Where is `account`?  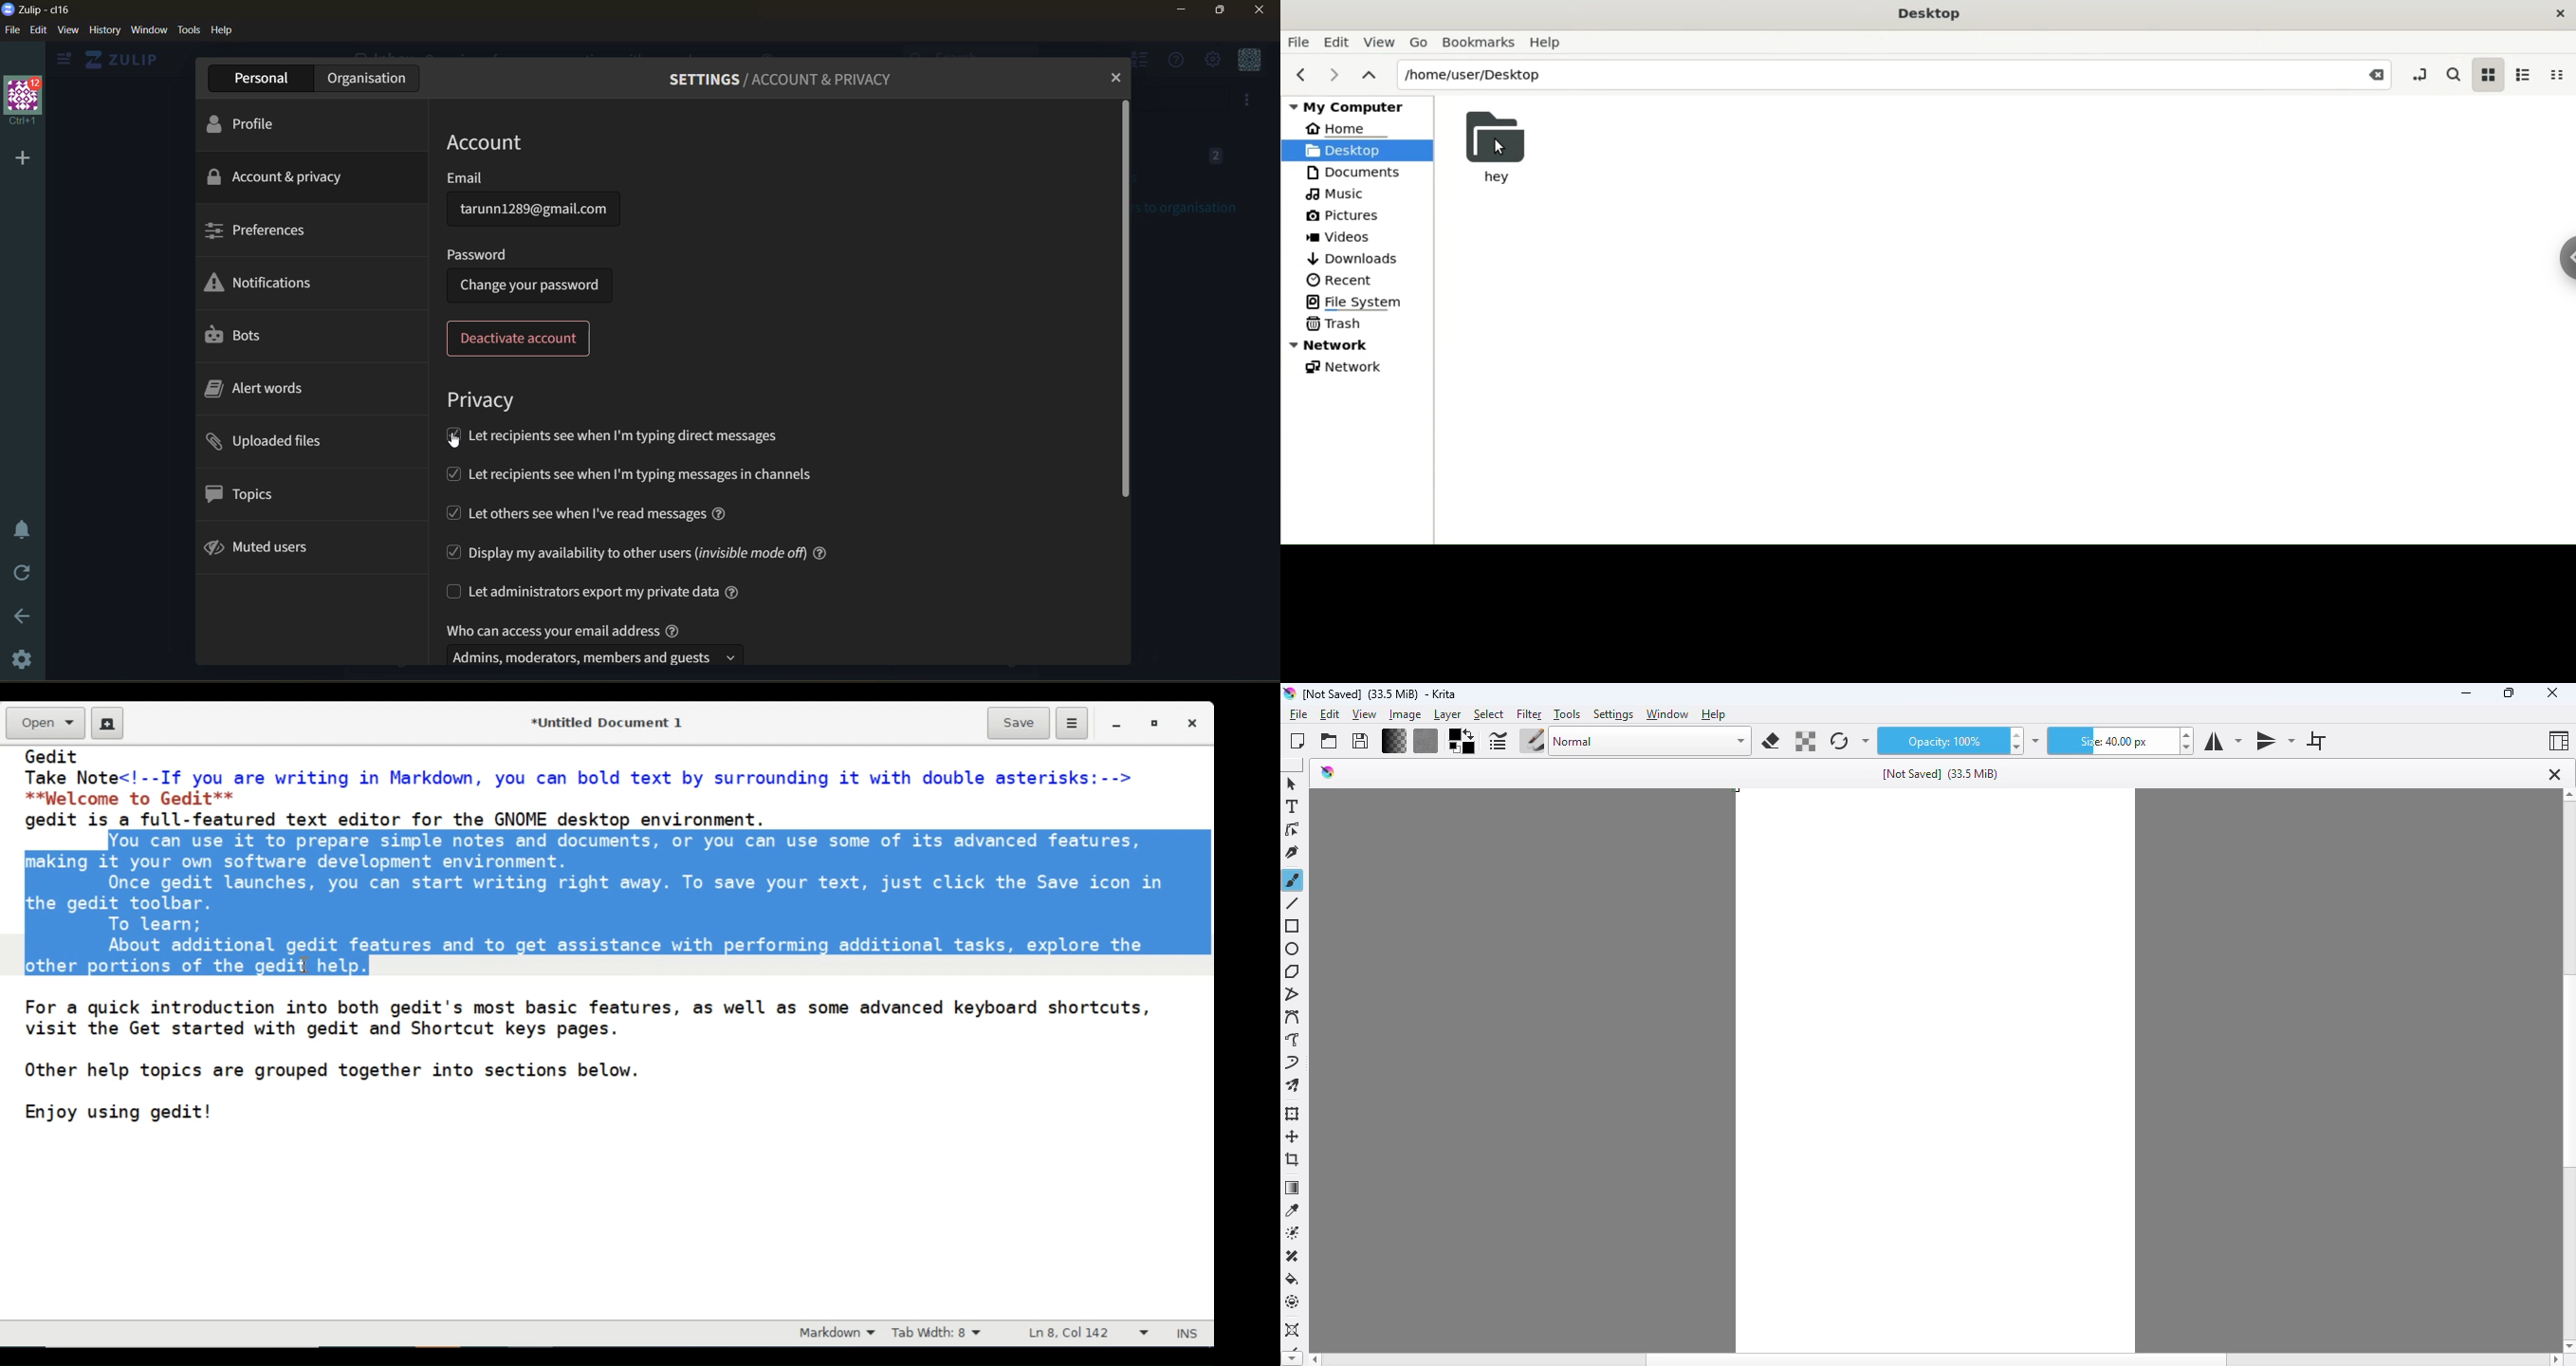 account is located at coordinates (505, 141).